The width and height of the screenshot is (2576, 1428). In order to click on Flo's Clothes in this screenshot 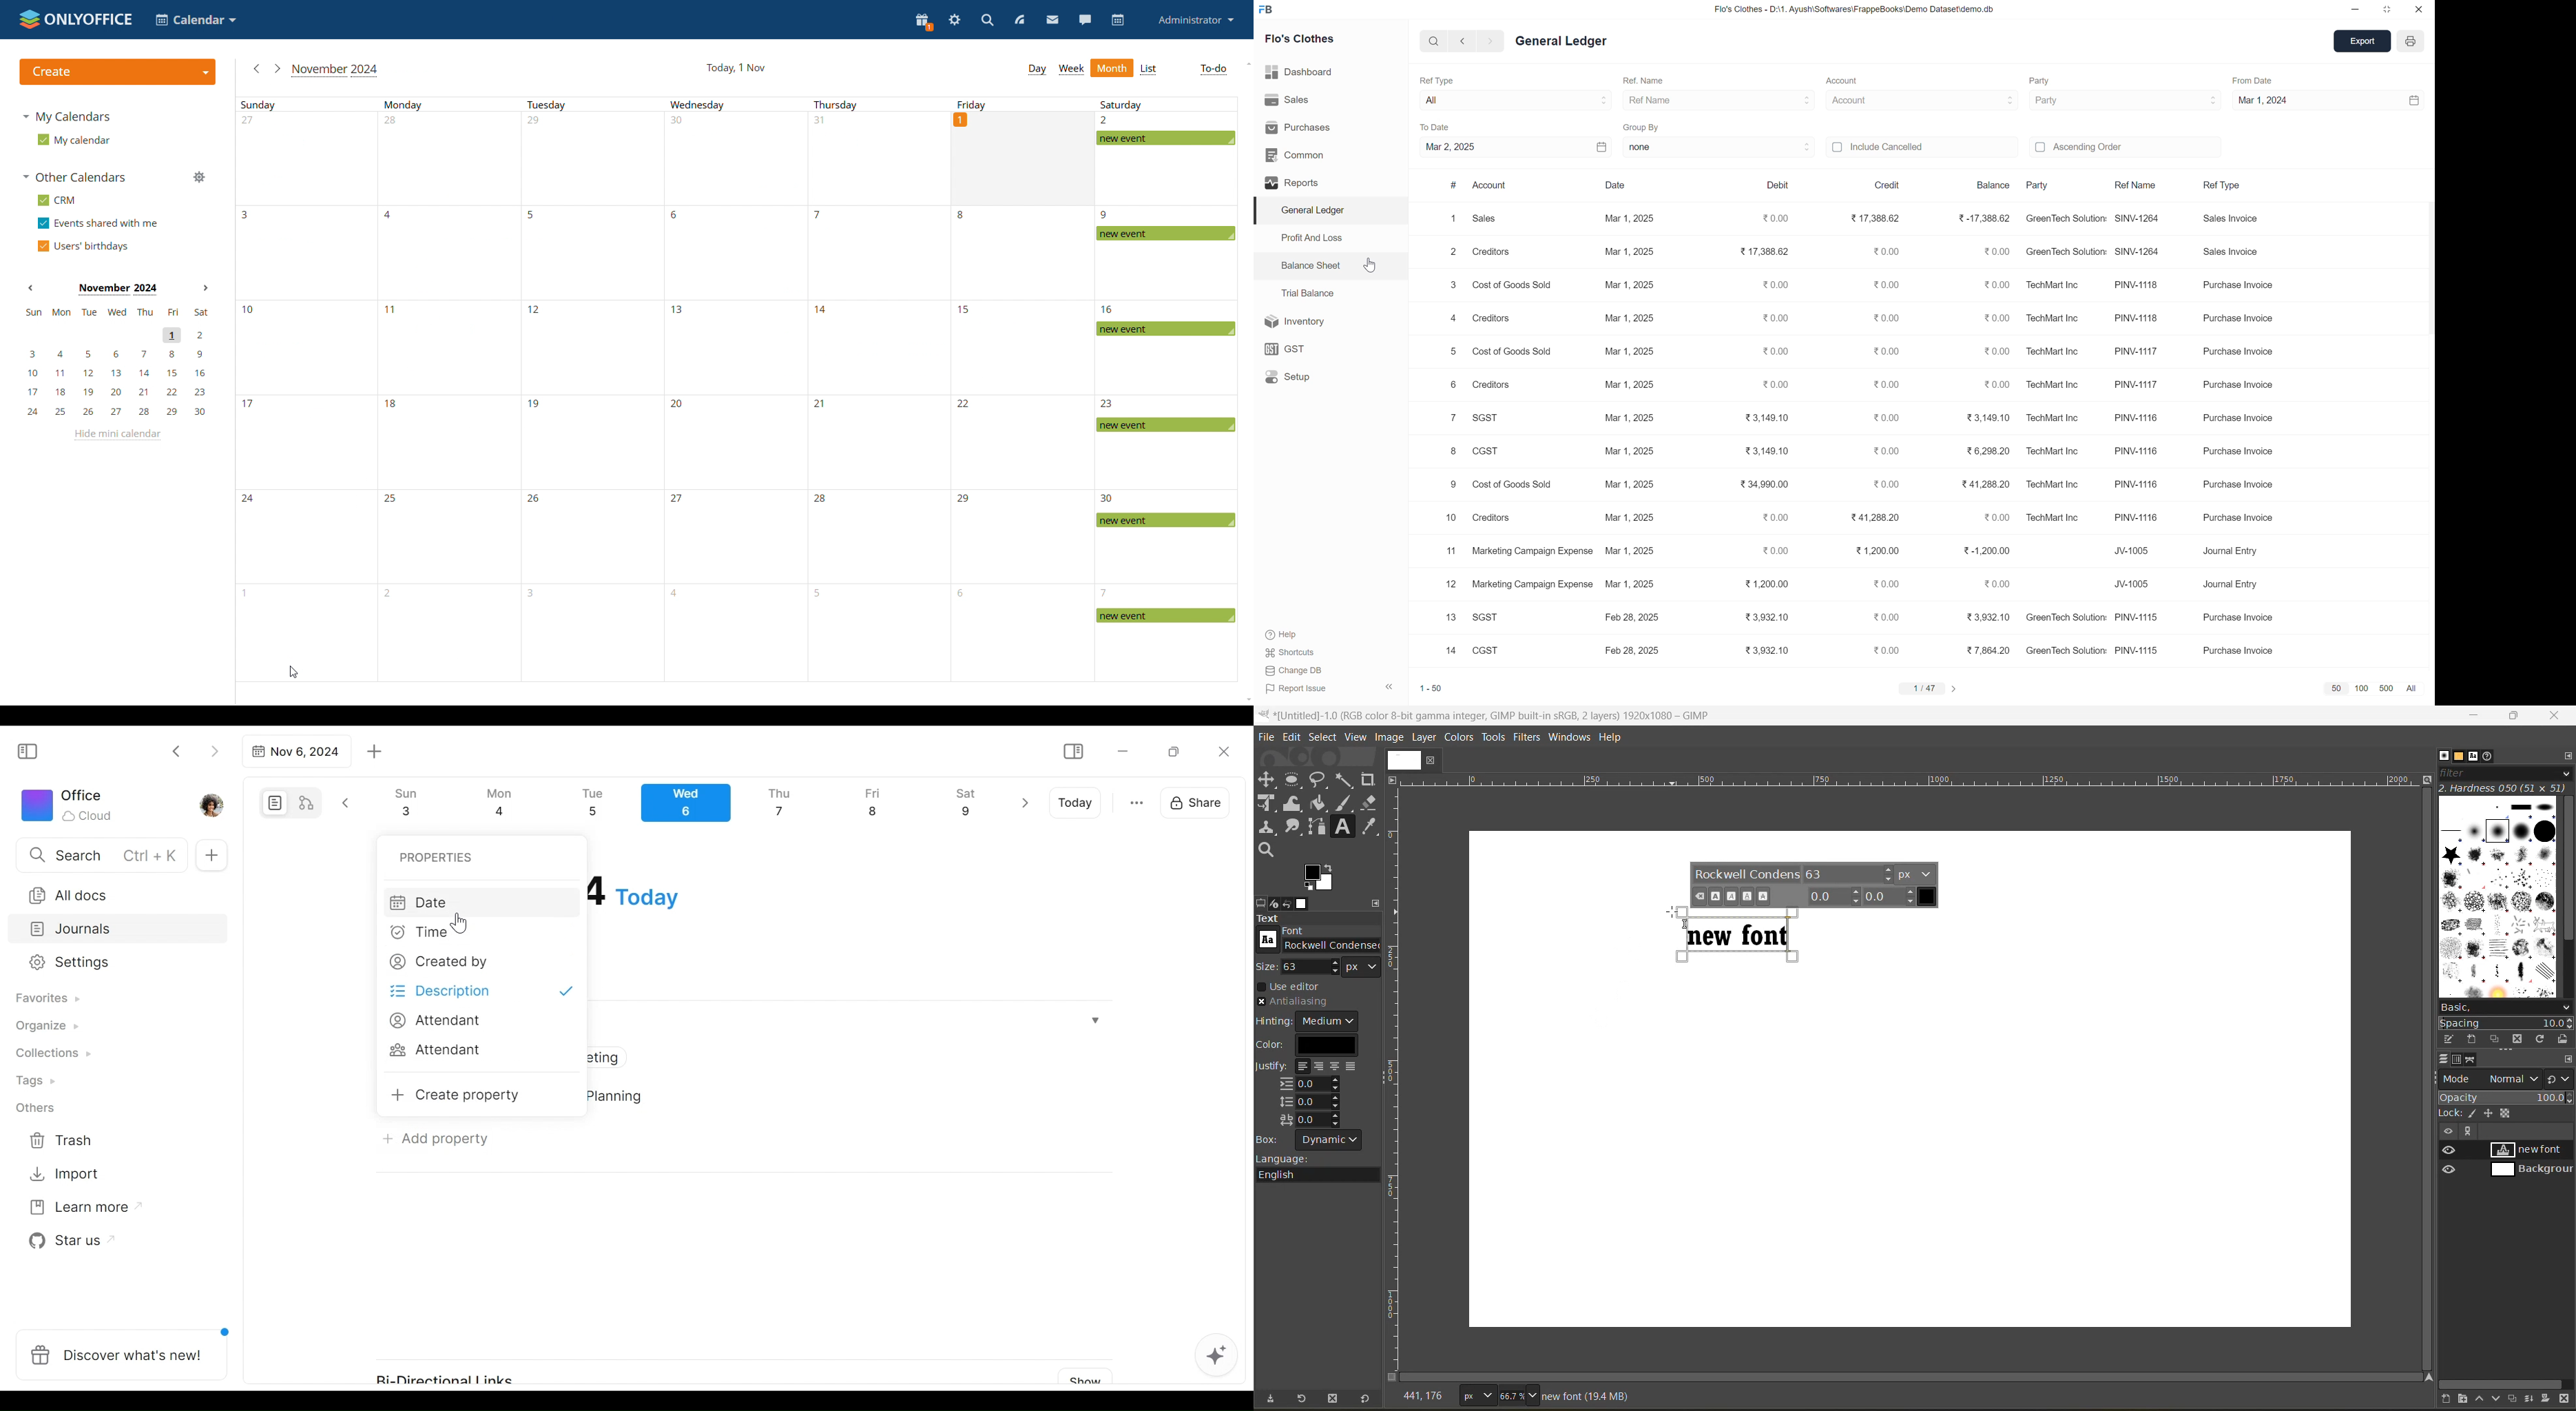, I will do `click(1302, 38)`.